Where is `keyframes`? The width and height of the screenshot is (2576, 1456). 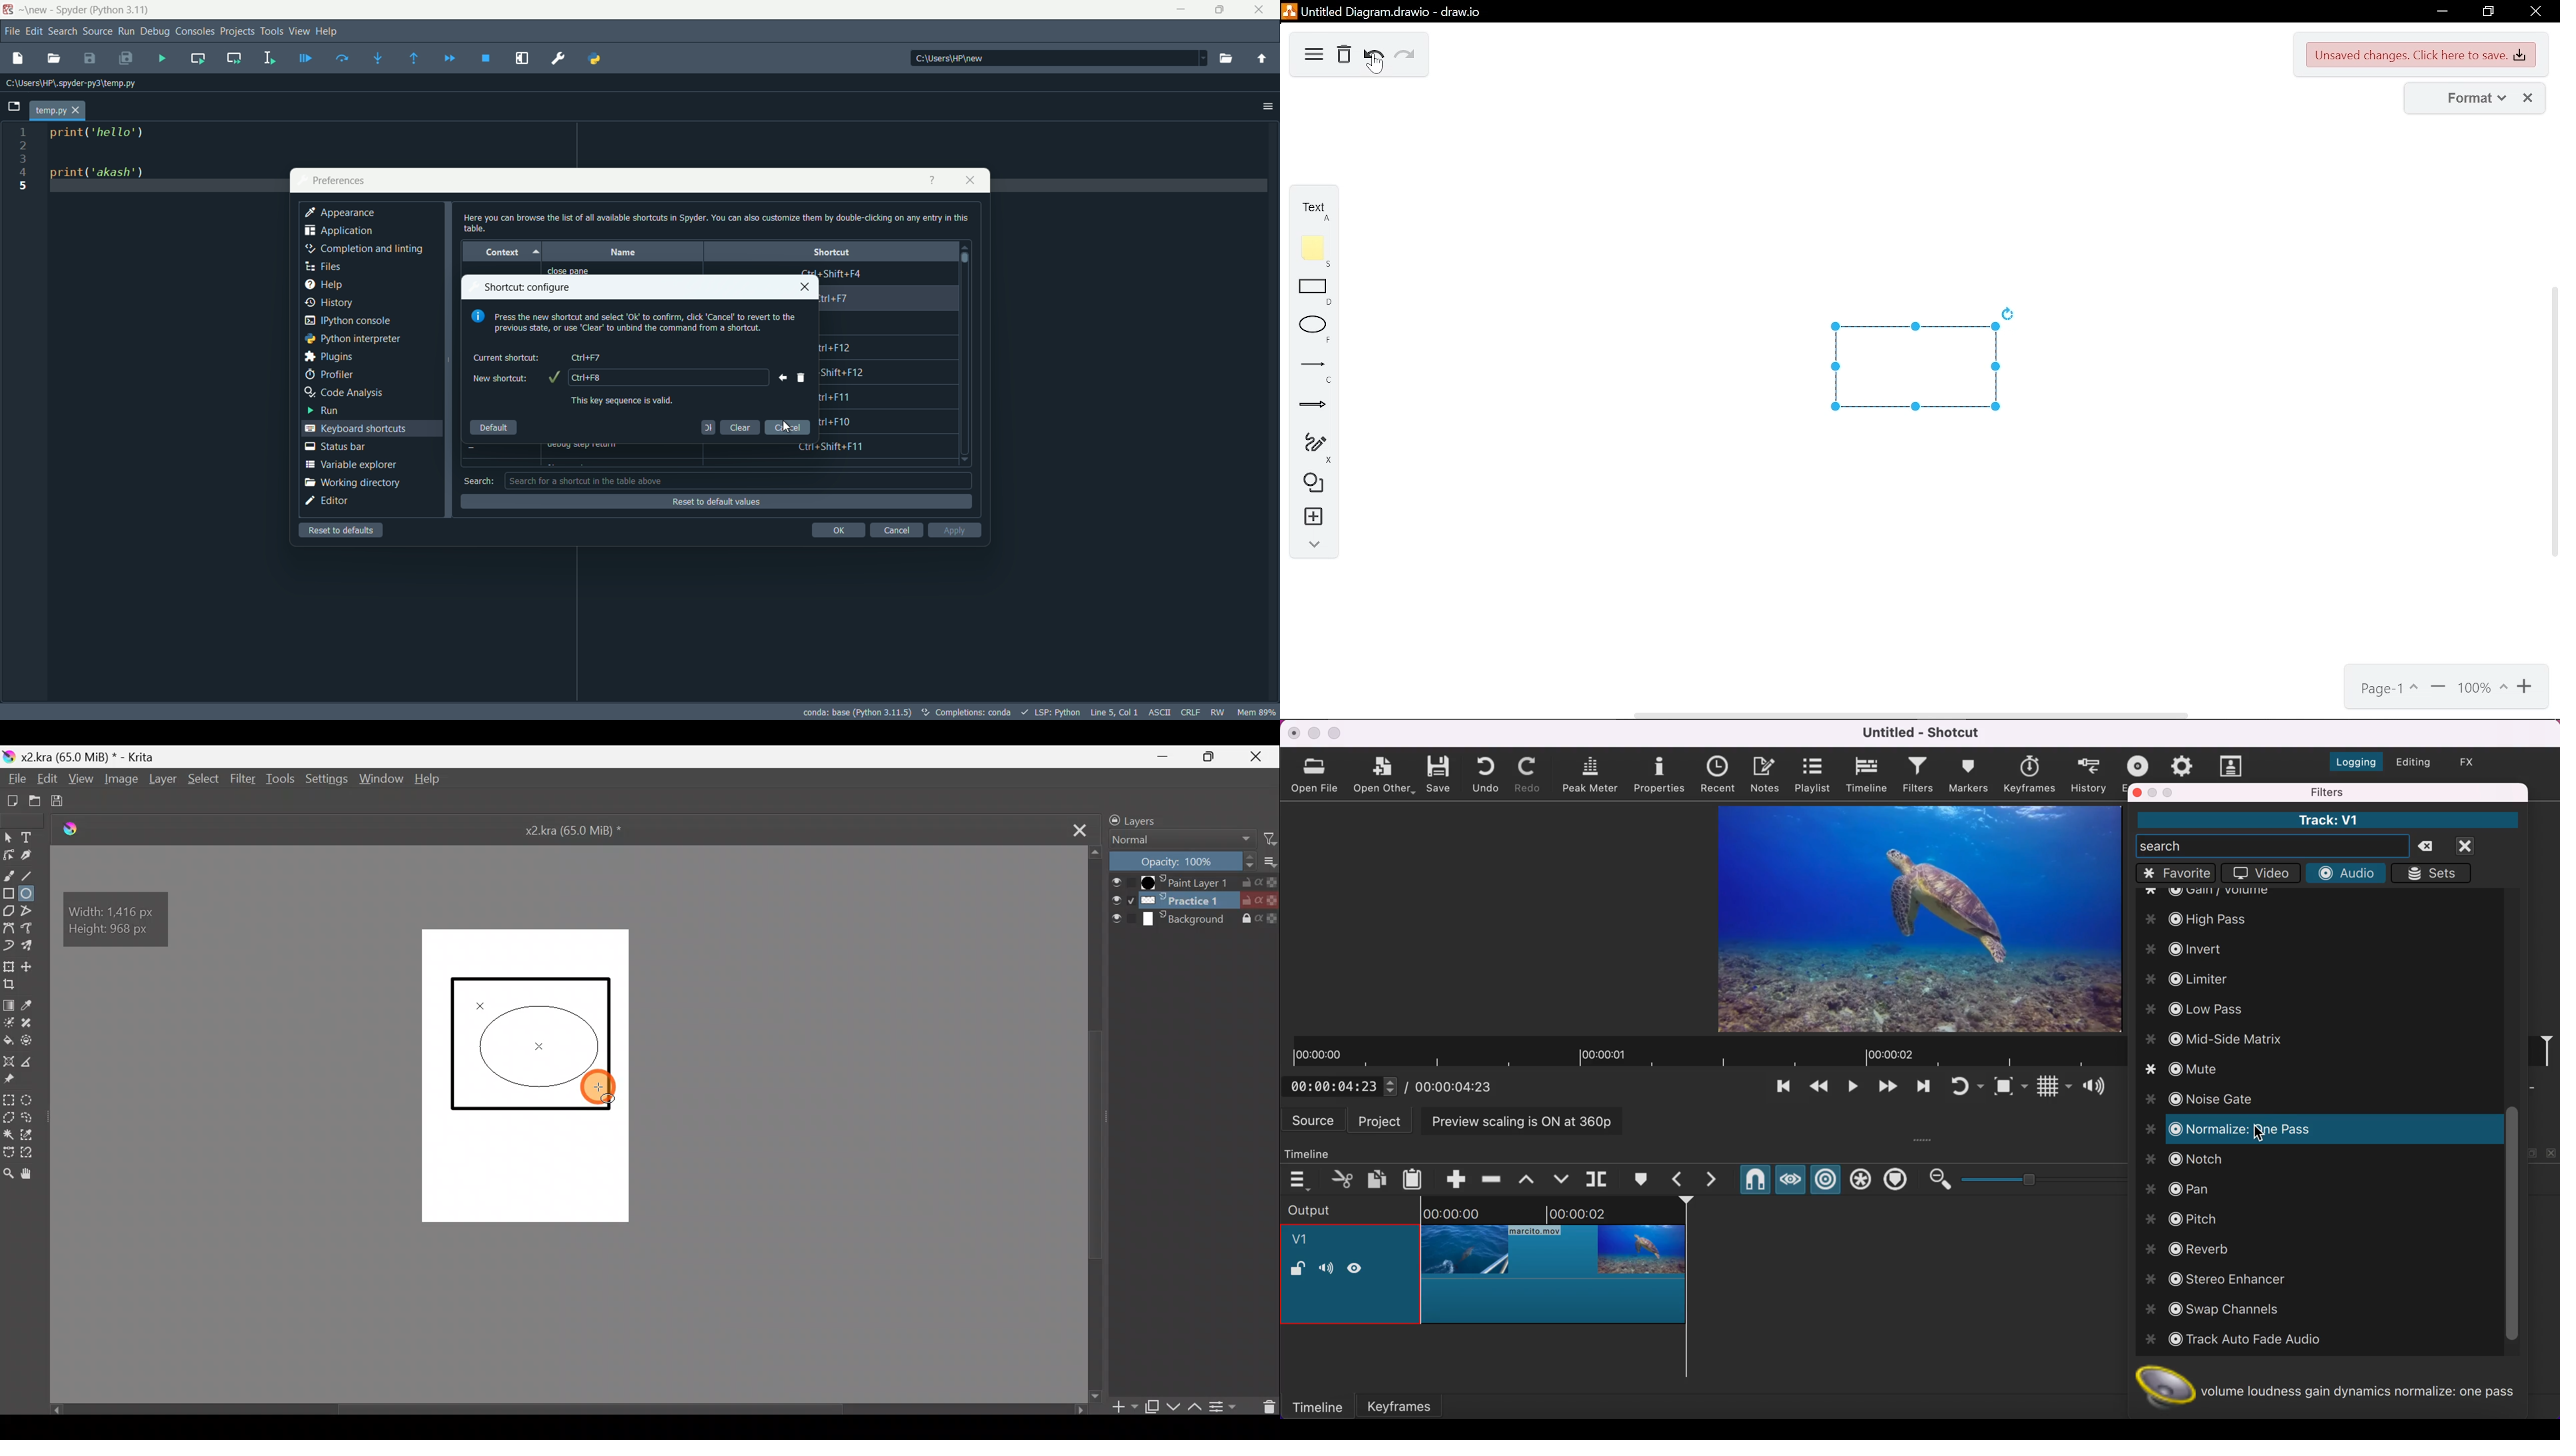 keyframes is located at coordinates (2029, 775).